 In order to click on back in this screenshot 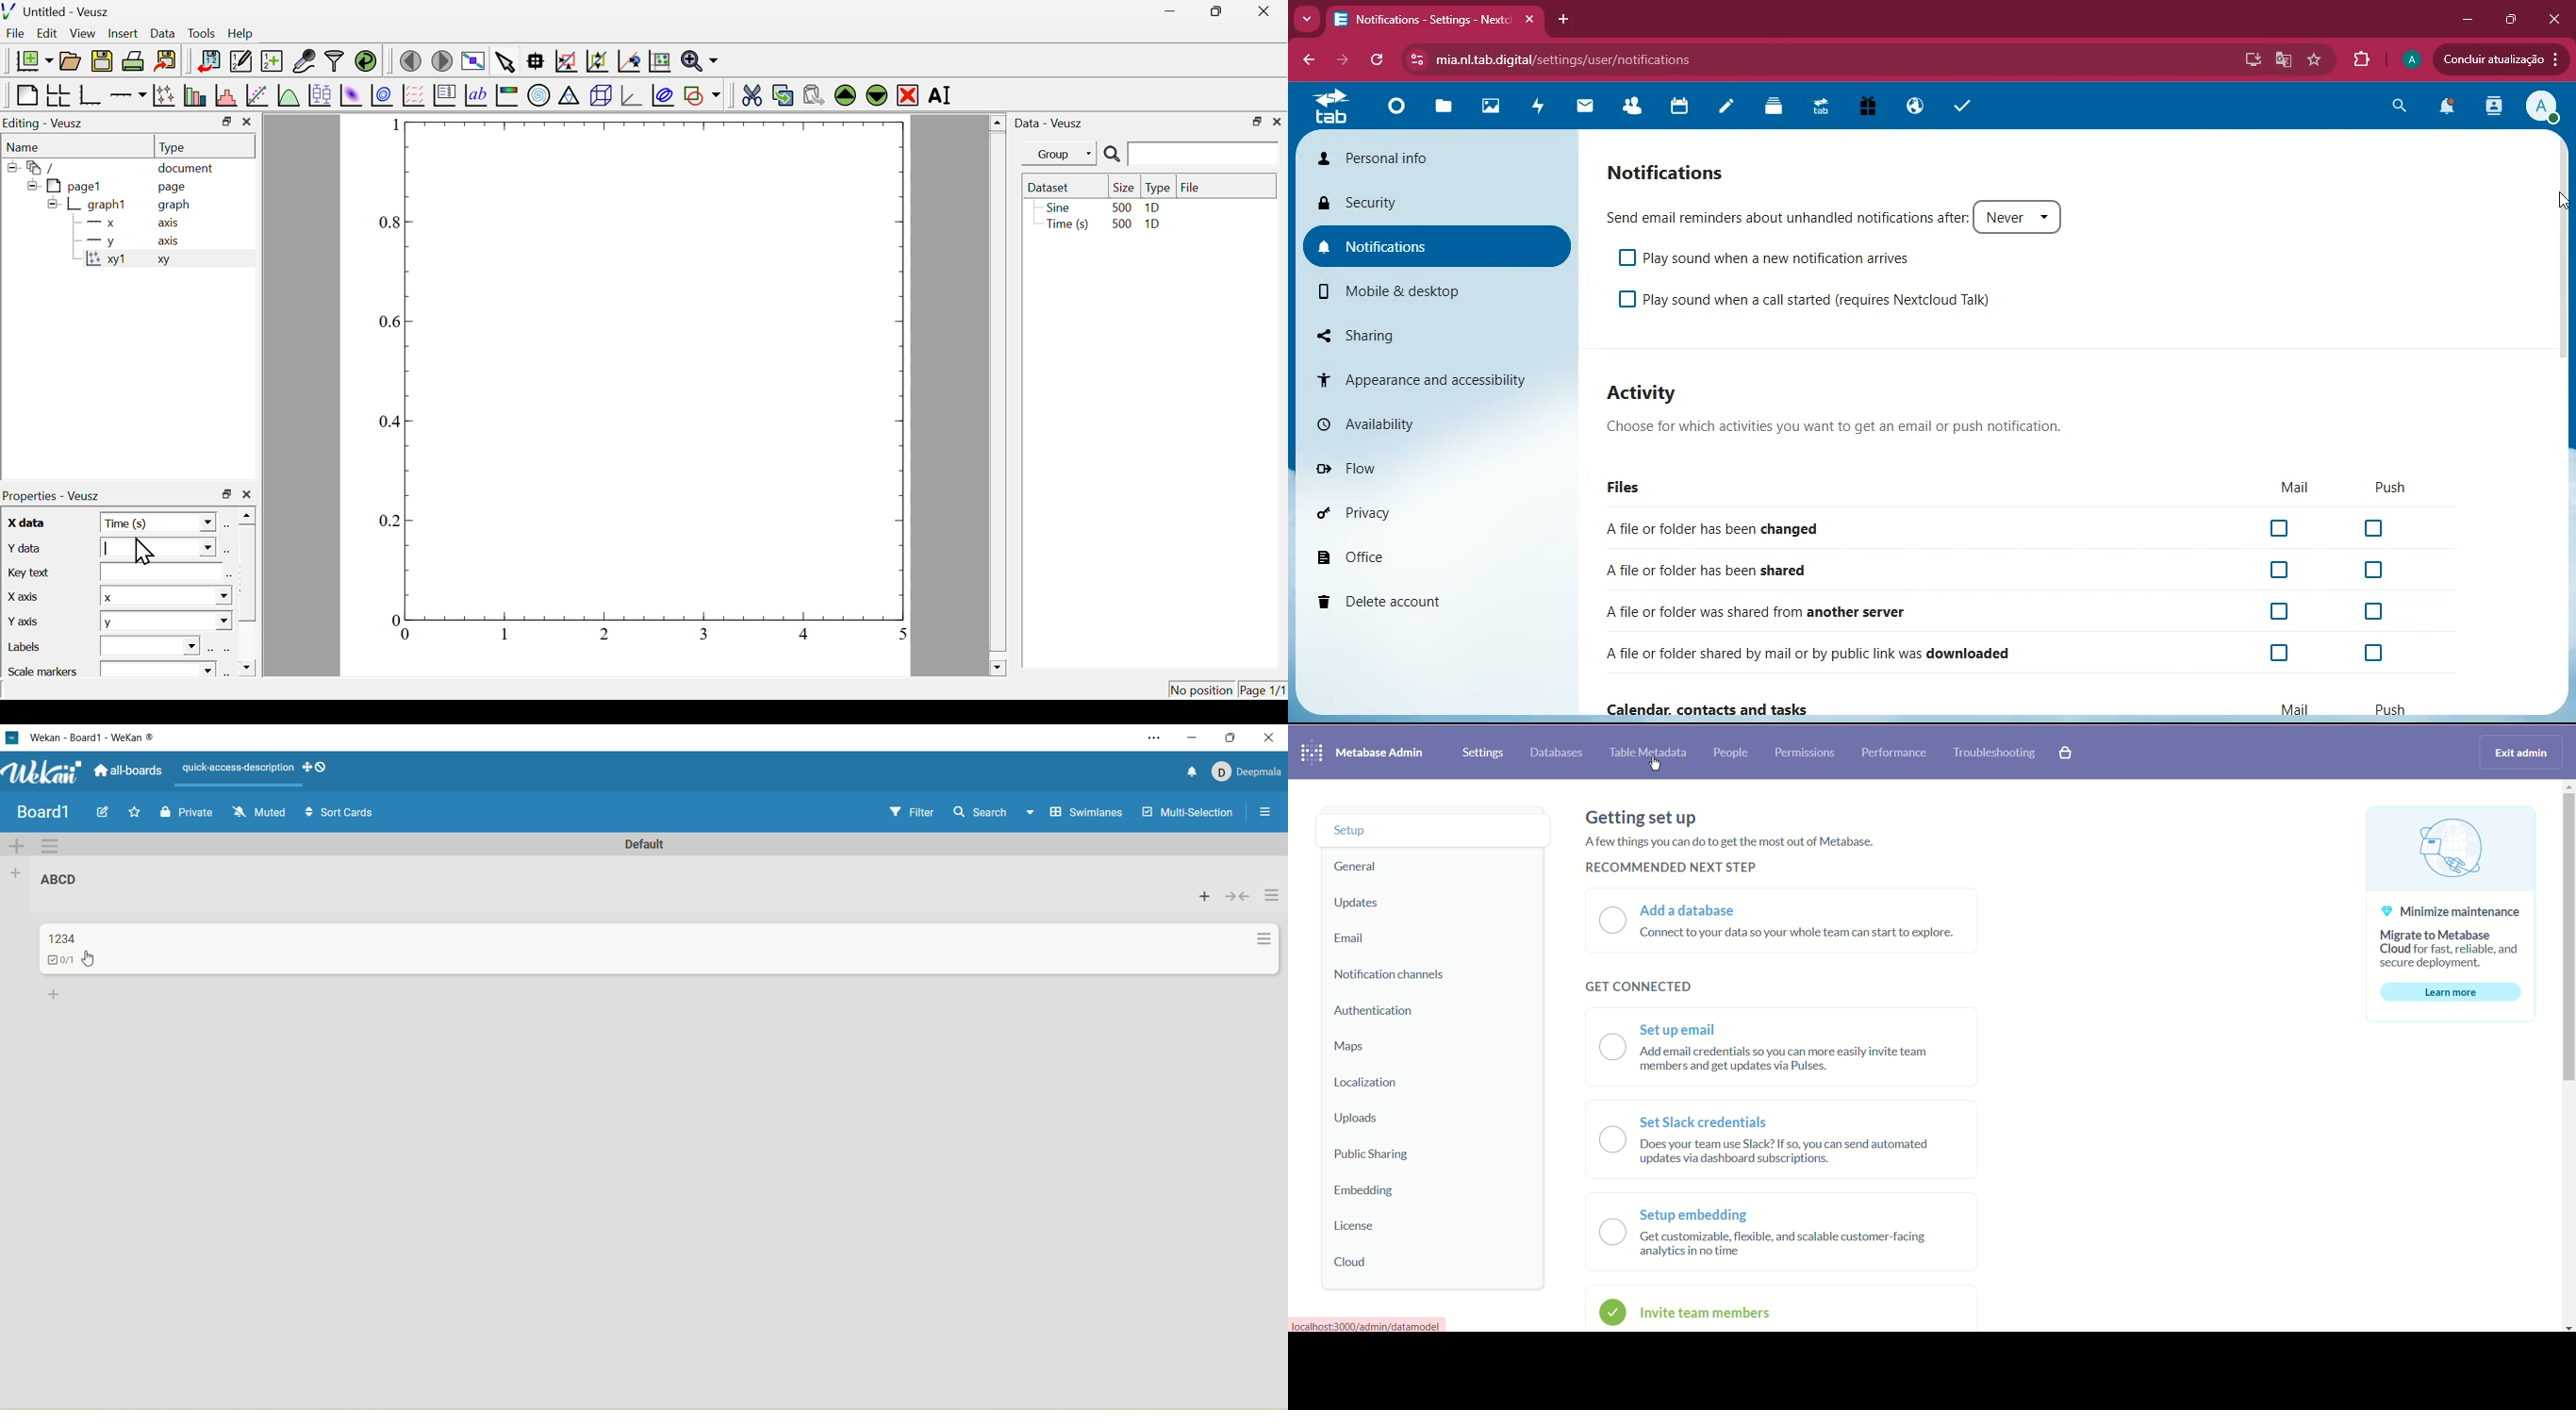, I will do `click(1342, 62)`.